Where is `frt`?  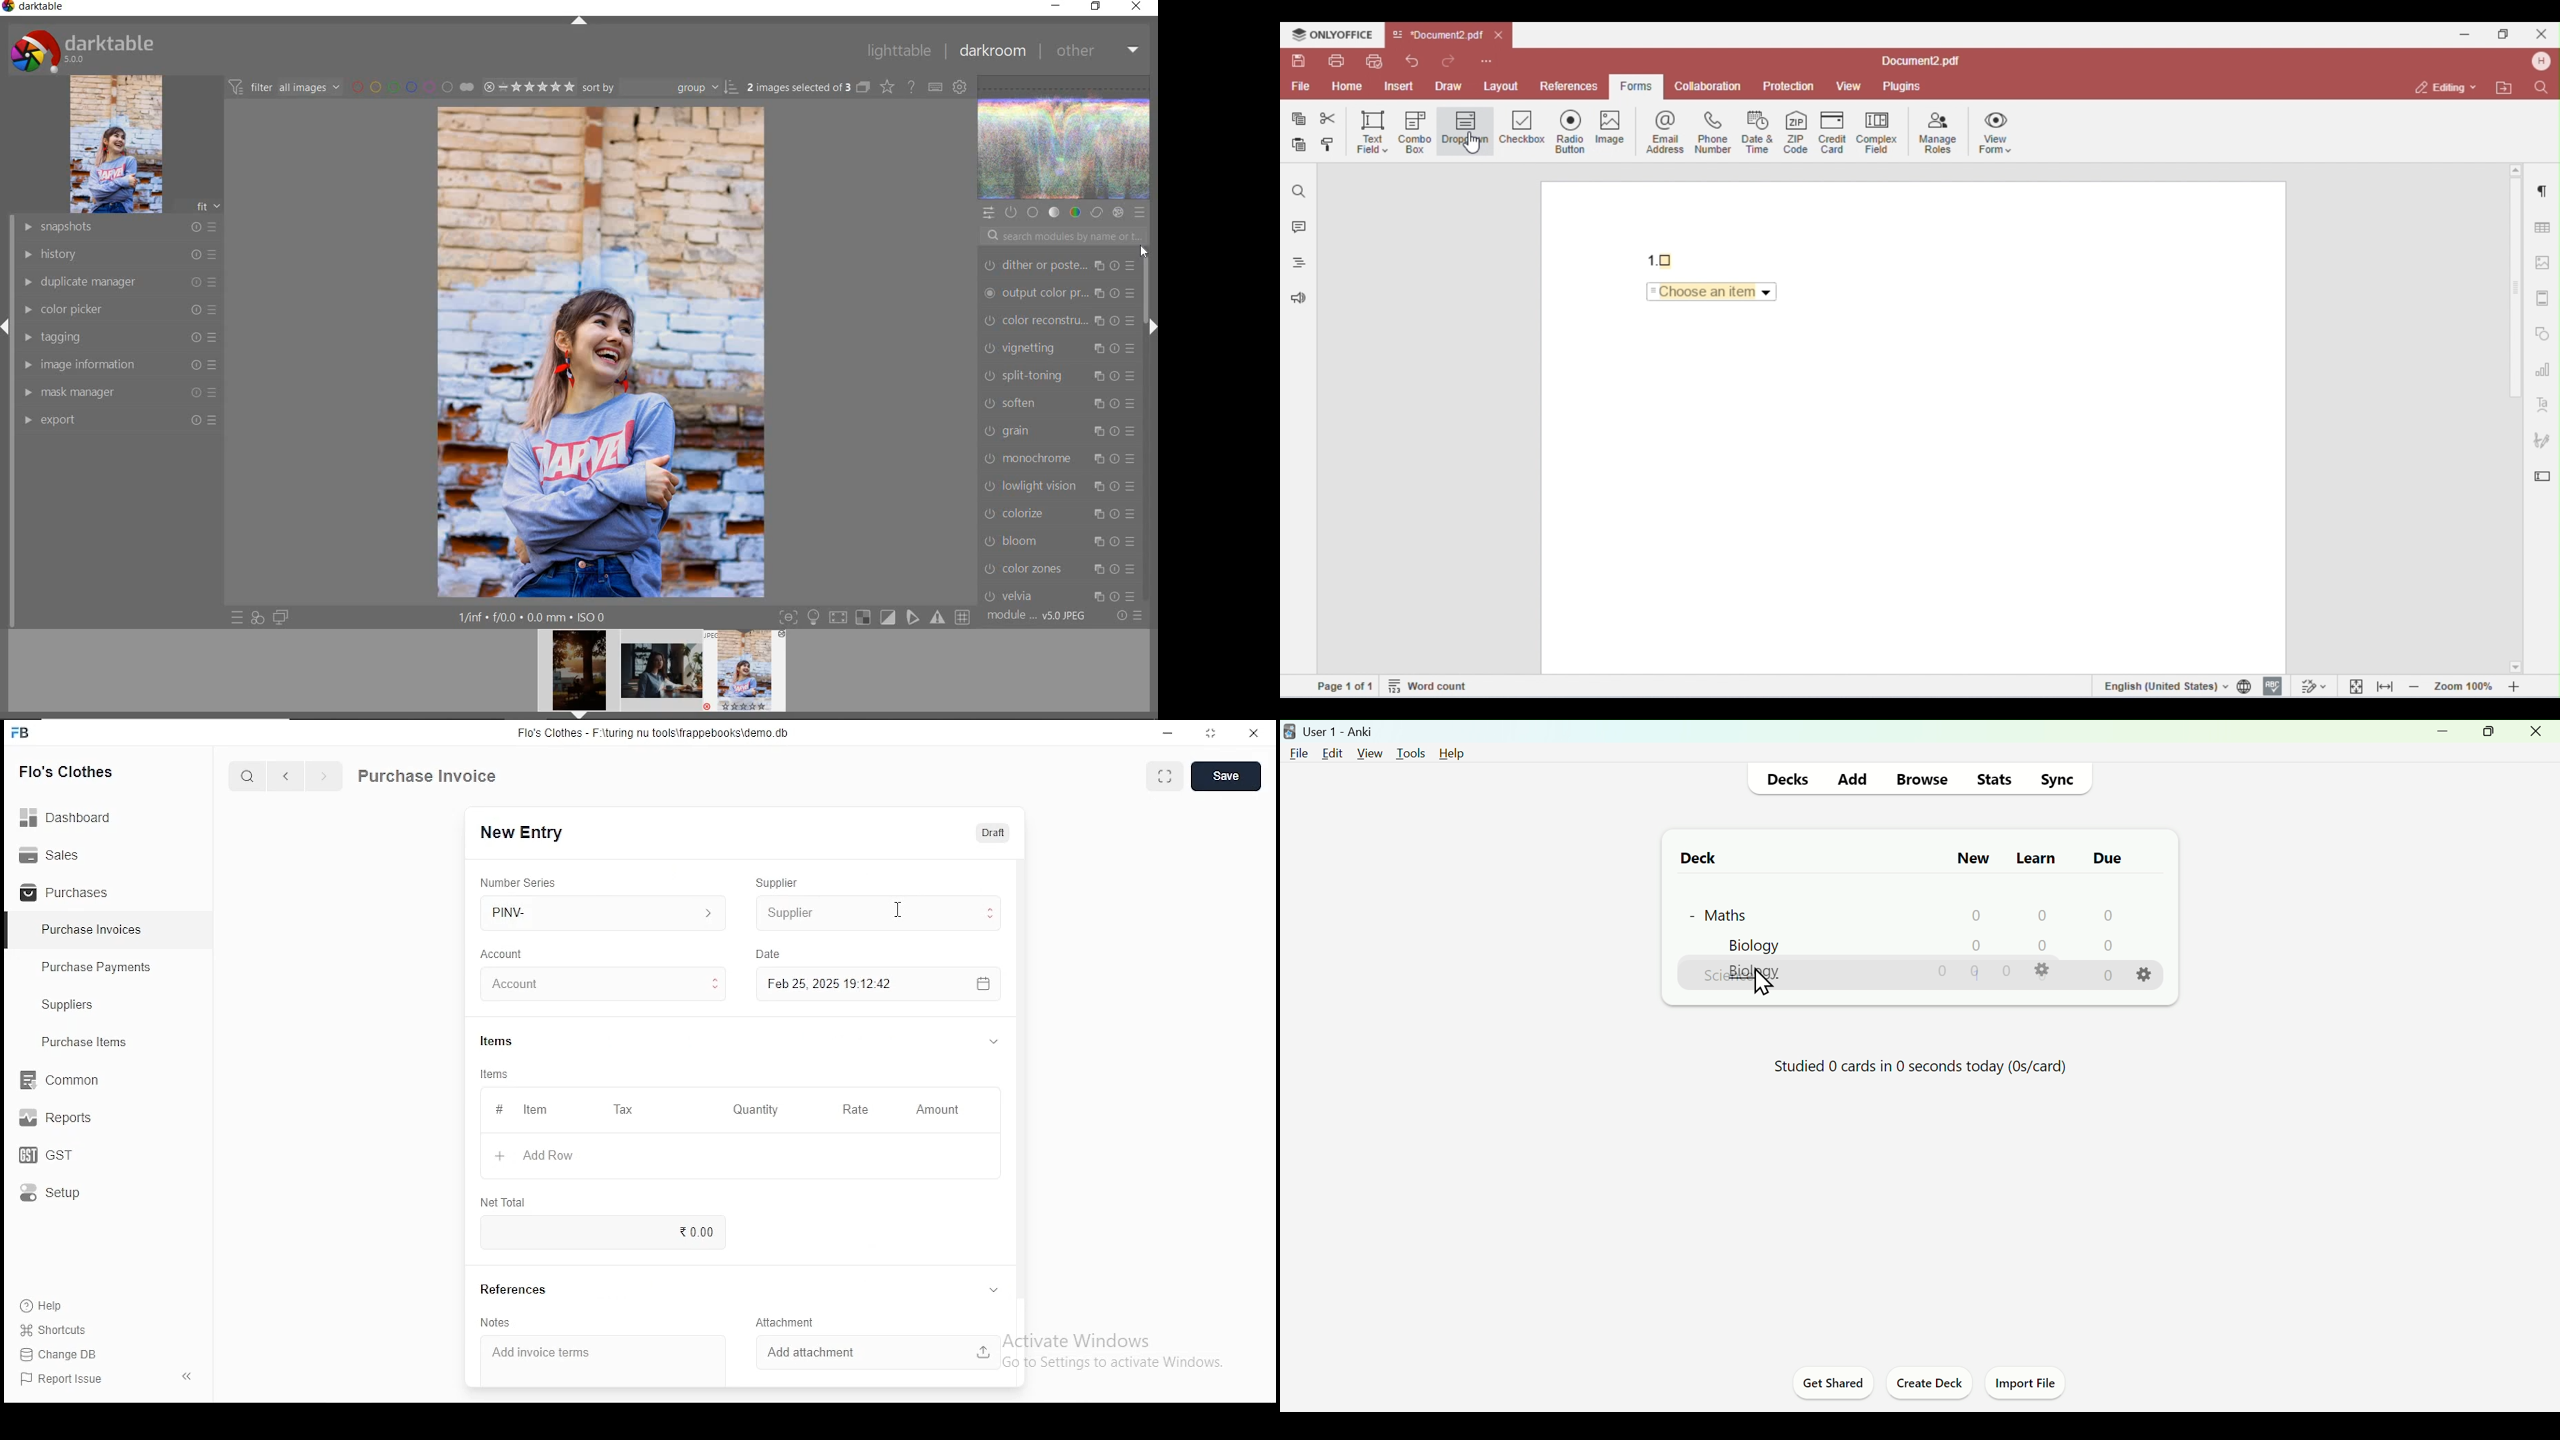 frt is located at coordinates (208, 204).